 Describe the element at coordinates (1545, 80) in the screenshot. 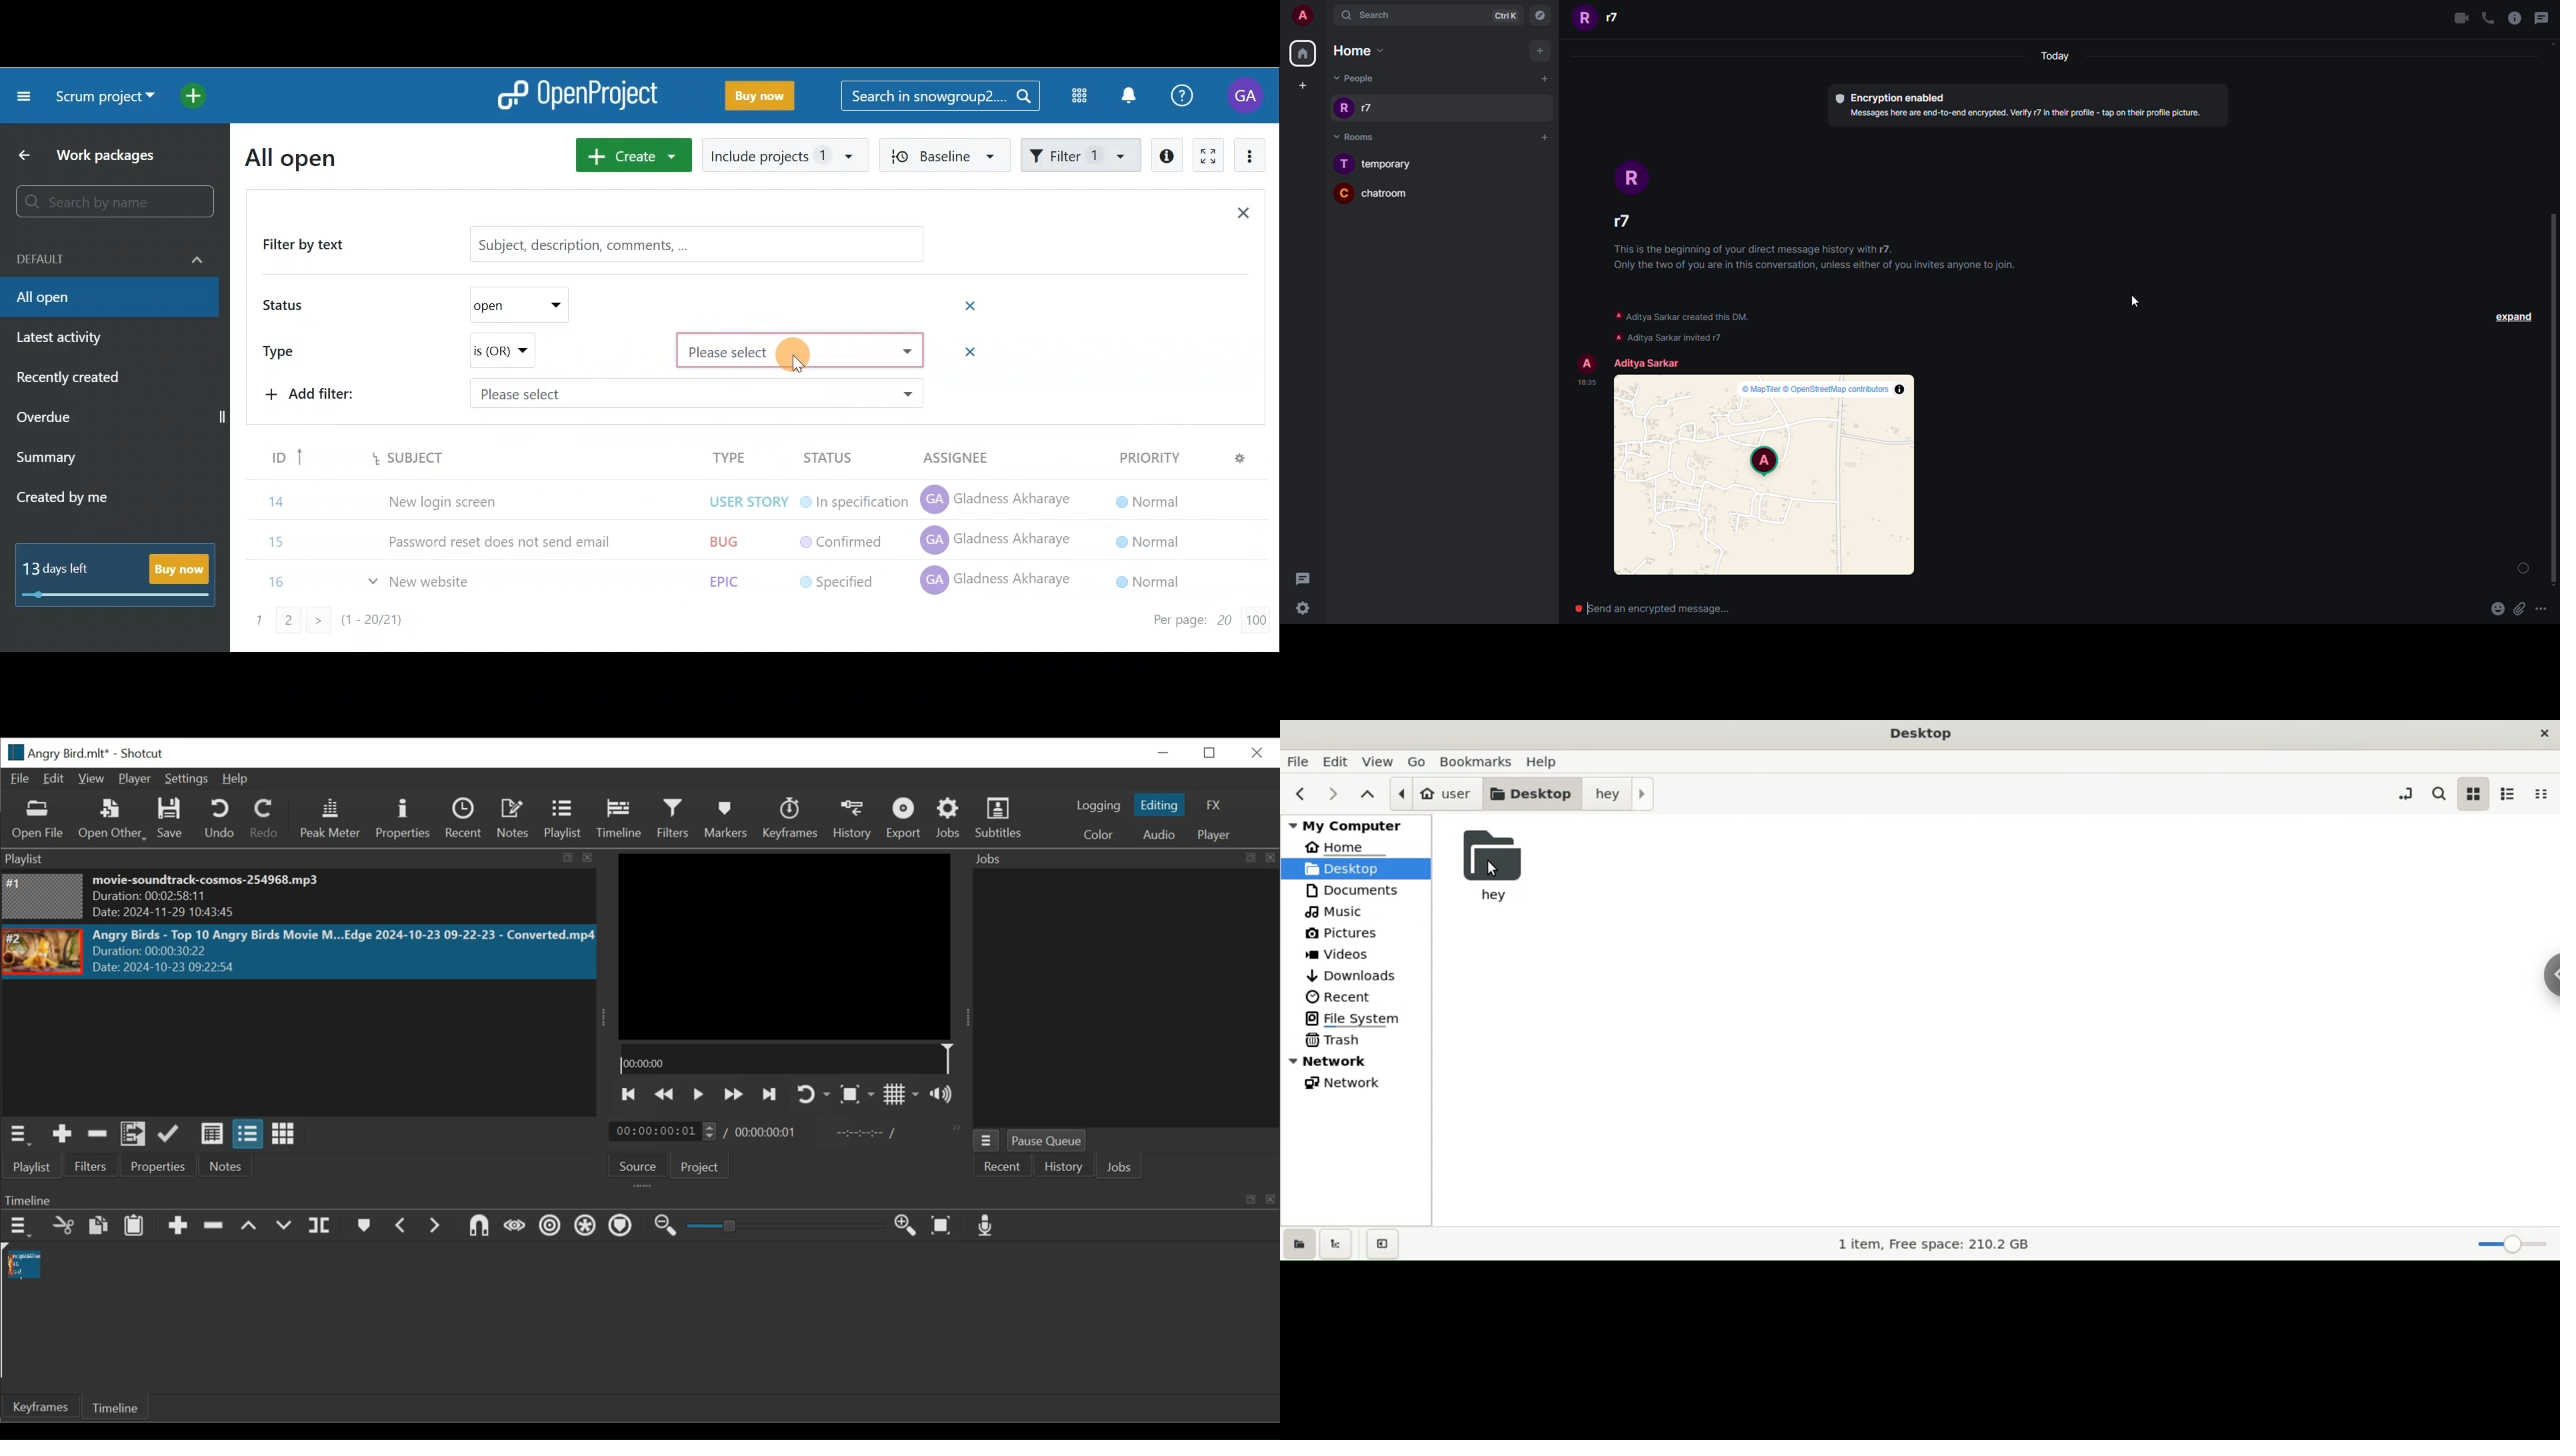

I see `Add people` at that location.